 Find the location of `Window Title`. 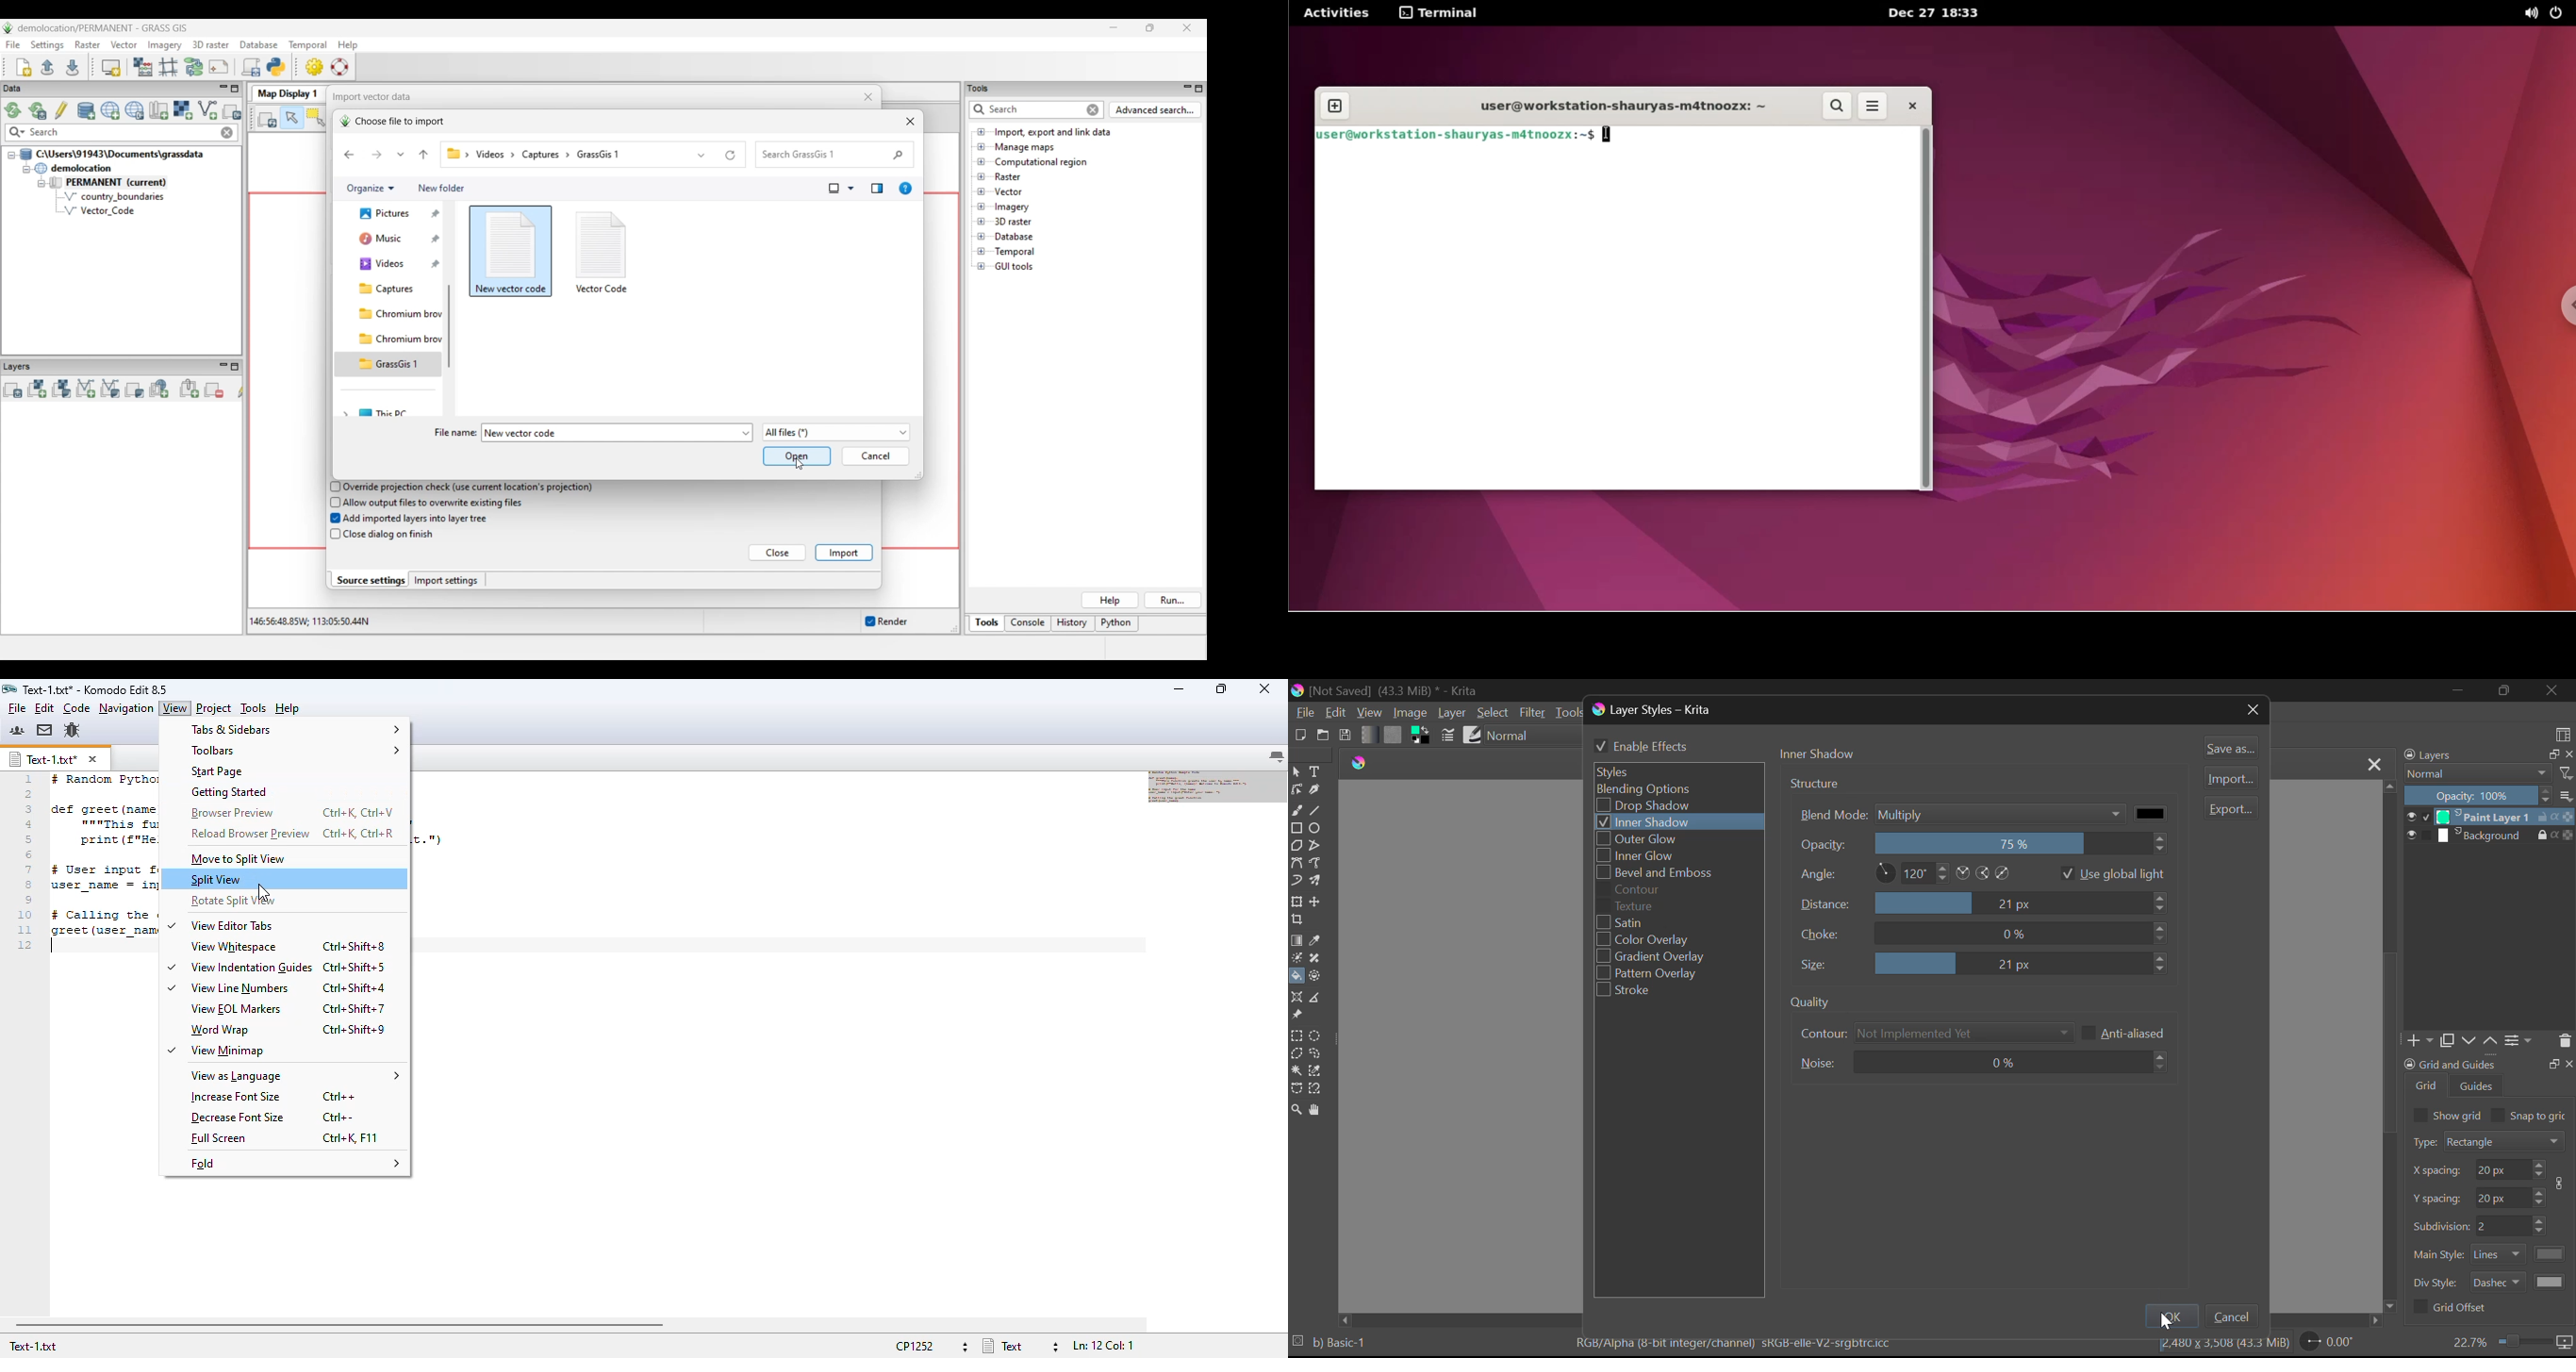

Window Title is located at coordinates (1386, 690).